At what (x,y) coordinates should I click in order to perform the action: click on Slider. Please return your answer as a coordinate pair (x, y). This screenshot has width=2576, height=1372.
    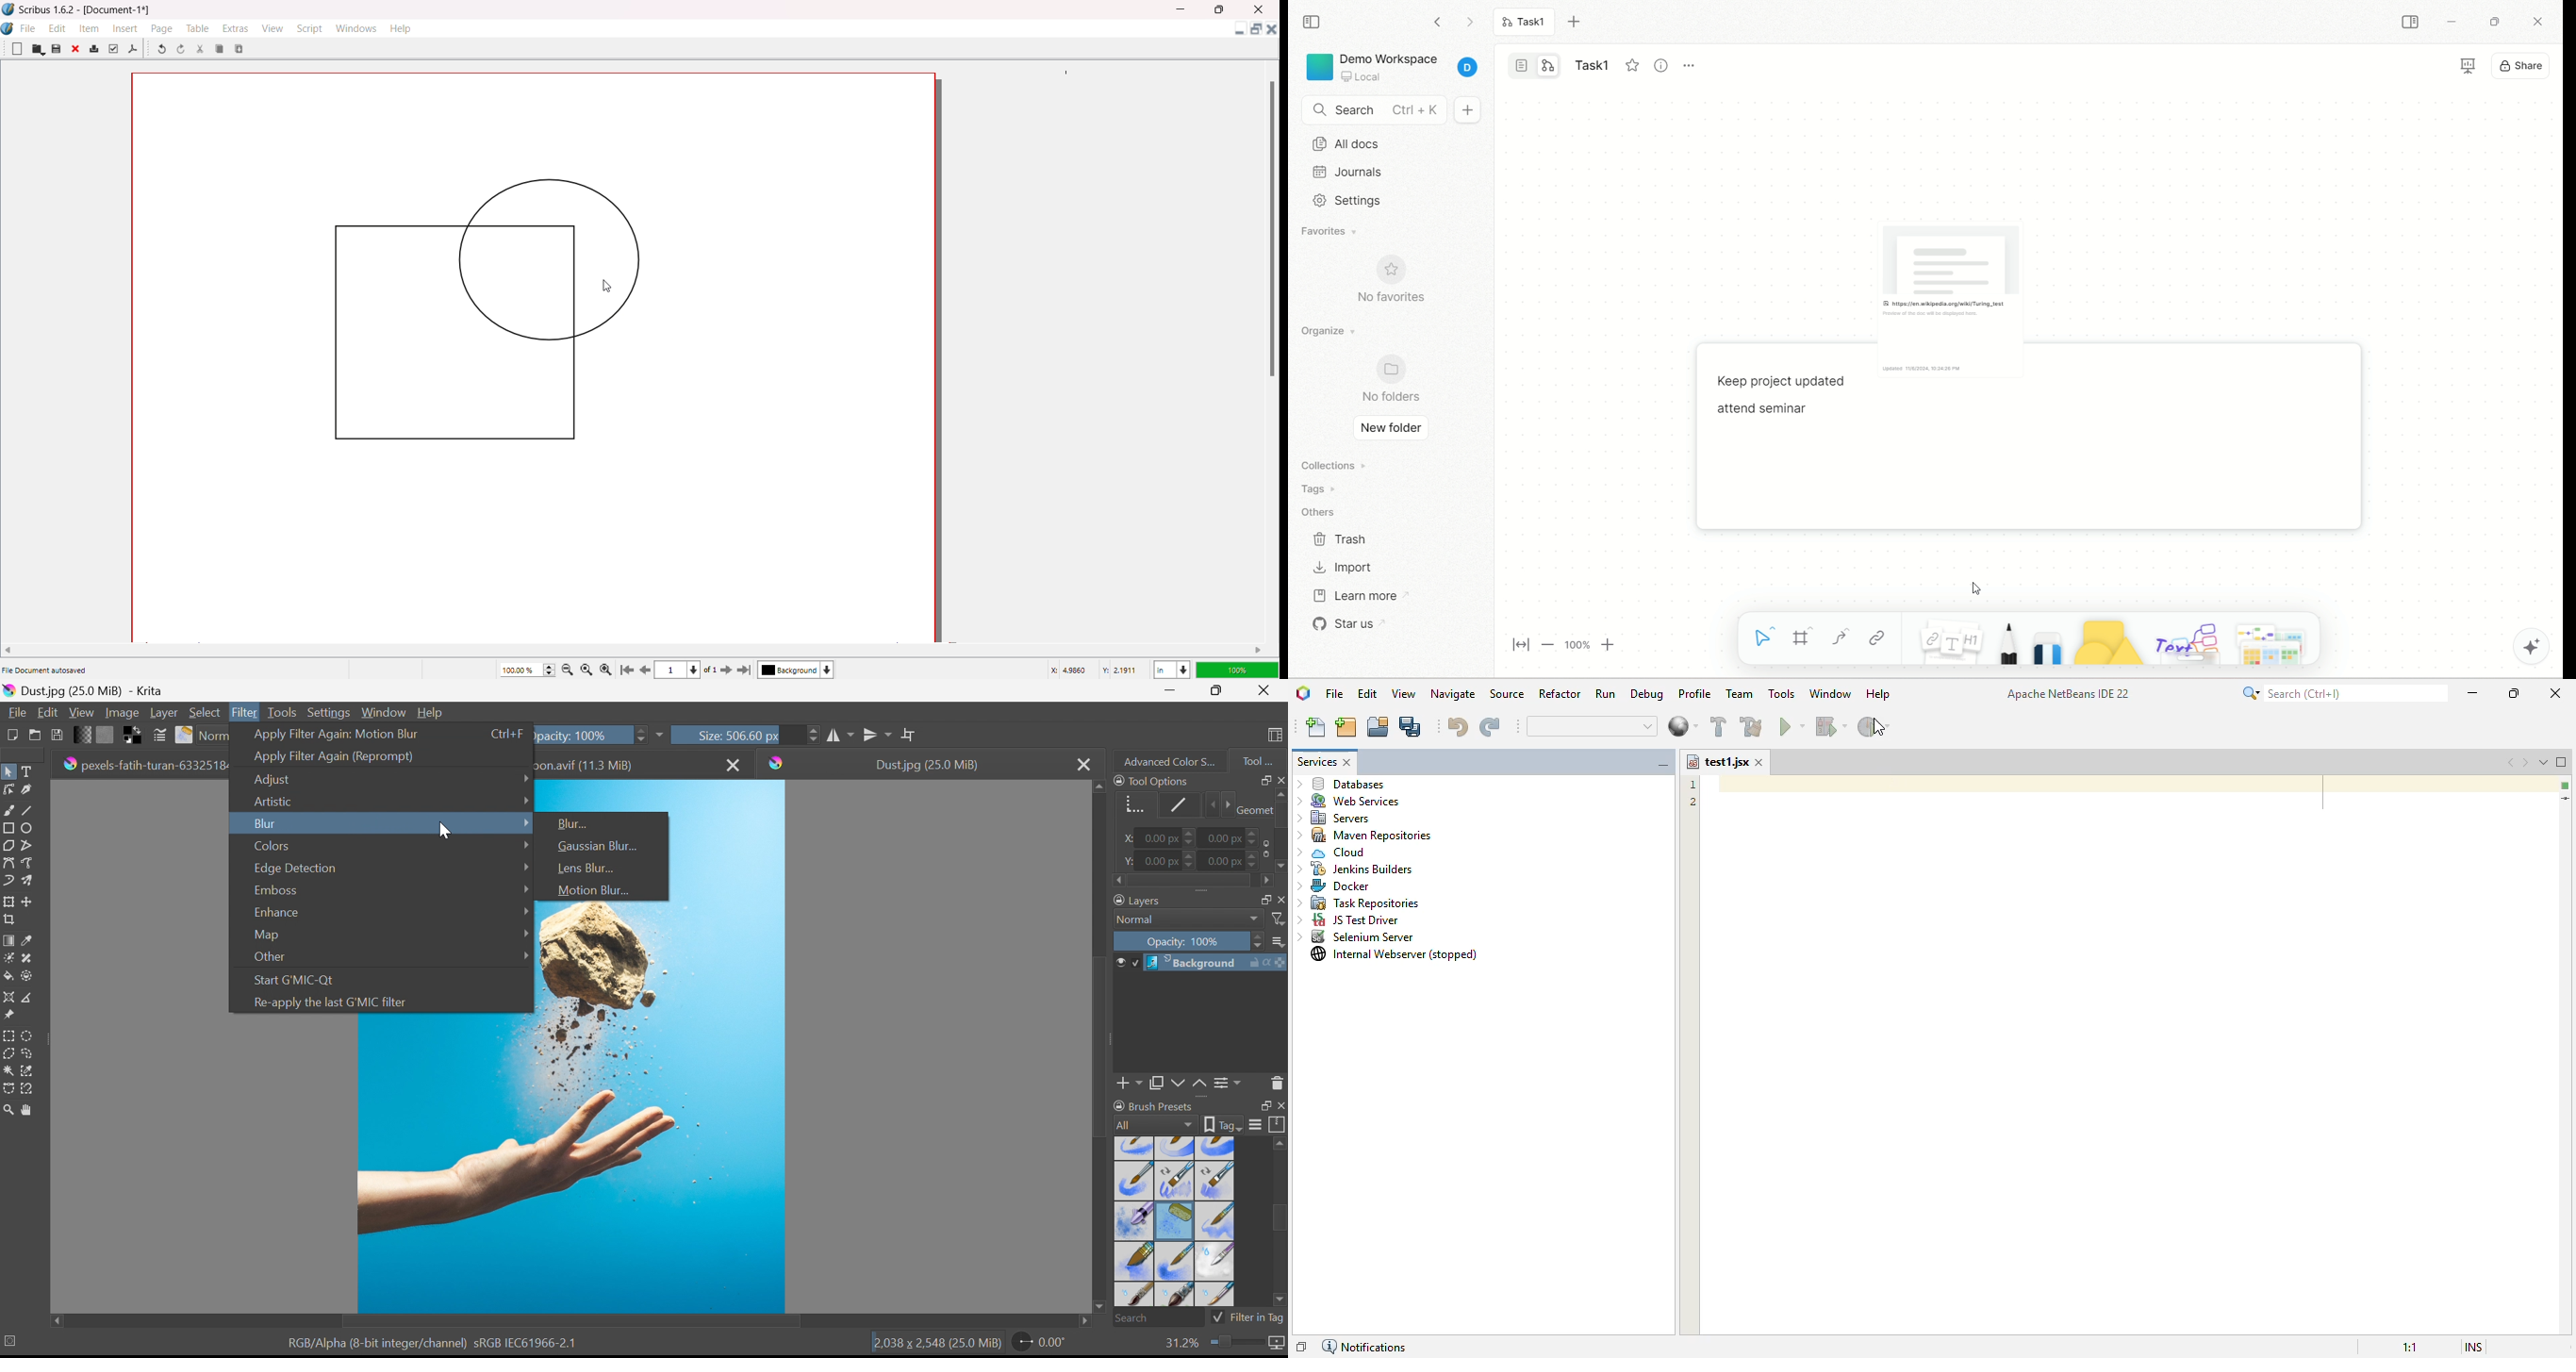
    Looking at the image, I should click on (1234, 1343).